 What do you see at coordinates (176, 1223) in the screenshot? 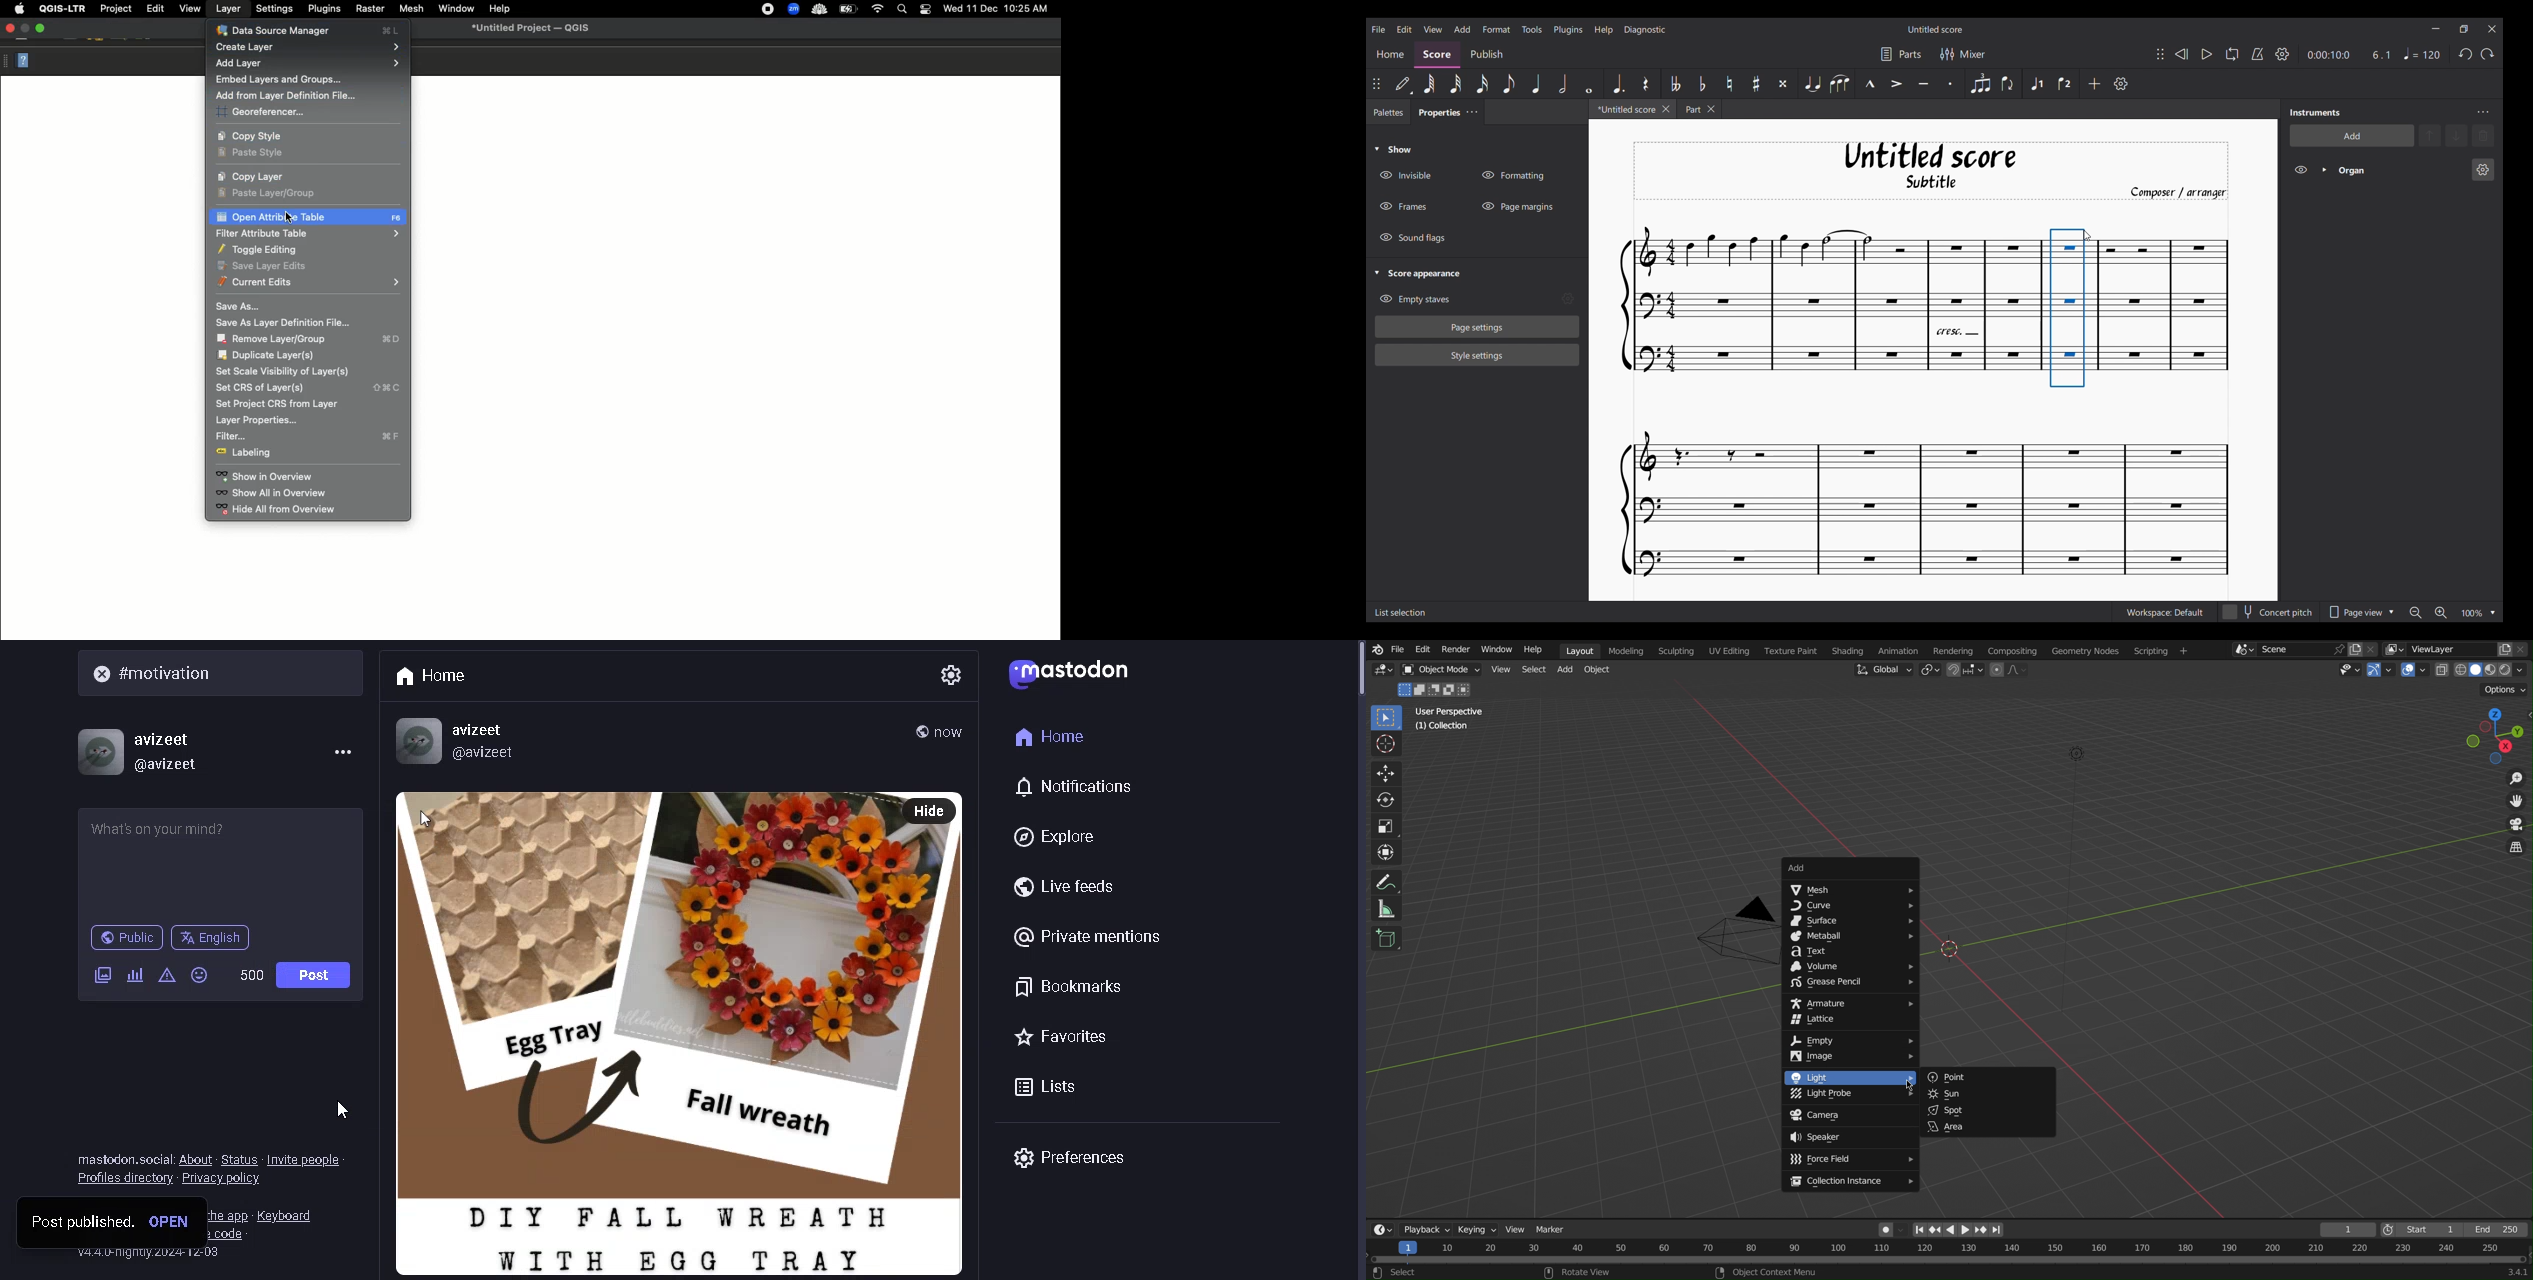
I see `open` at bounding box center [176, 1223].